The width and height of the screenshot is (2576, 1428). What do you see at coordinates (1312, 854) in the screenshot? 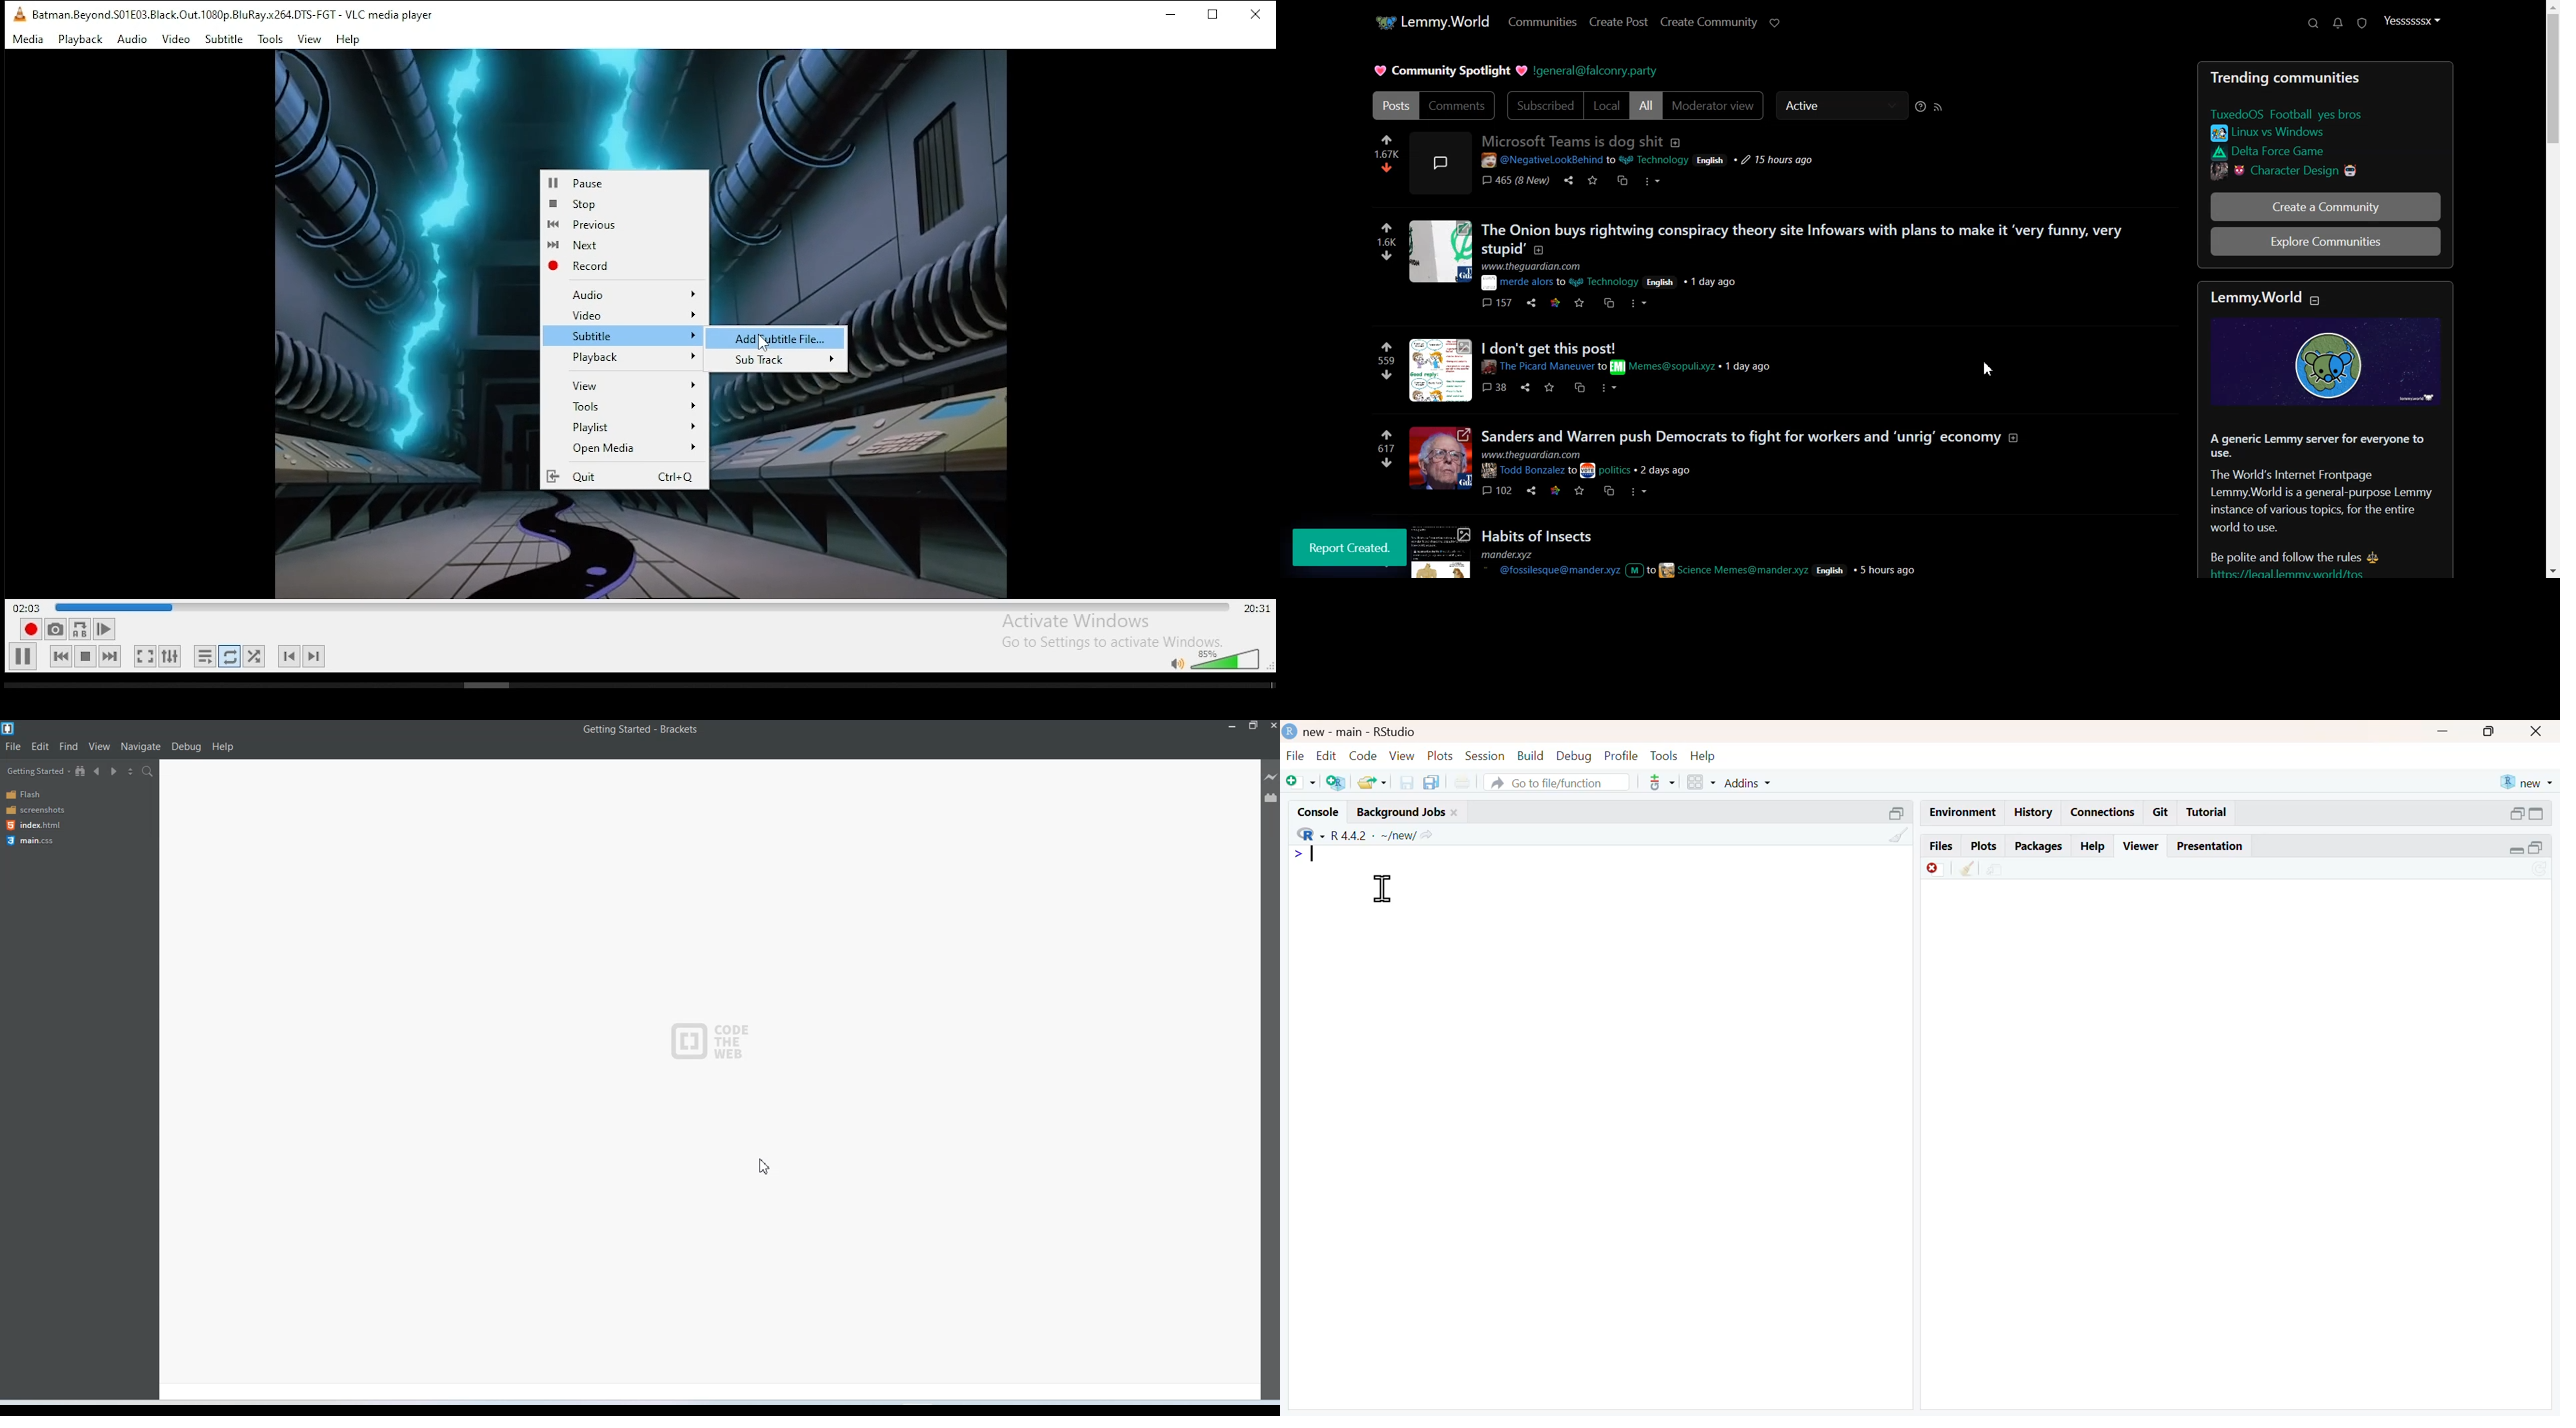
I see `Typing indicator` at bounding box center [1312, 854].